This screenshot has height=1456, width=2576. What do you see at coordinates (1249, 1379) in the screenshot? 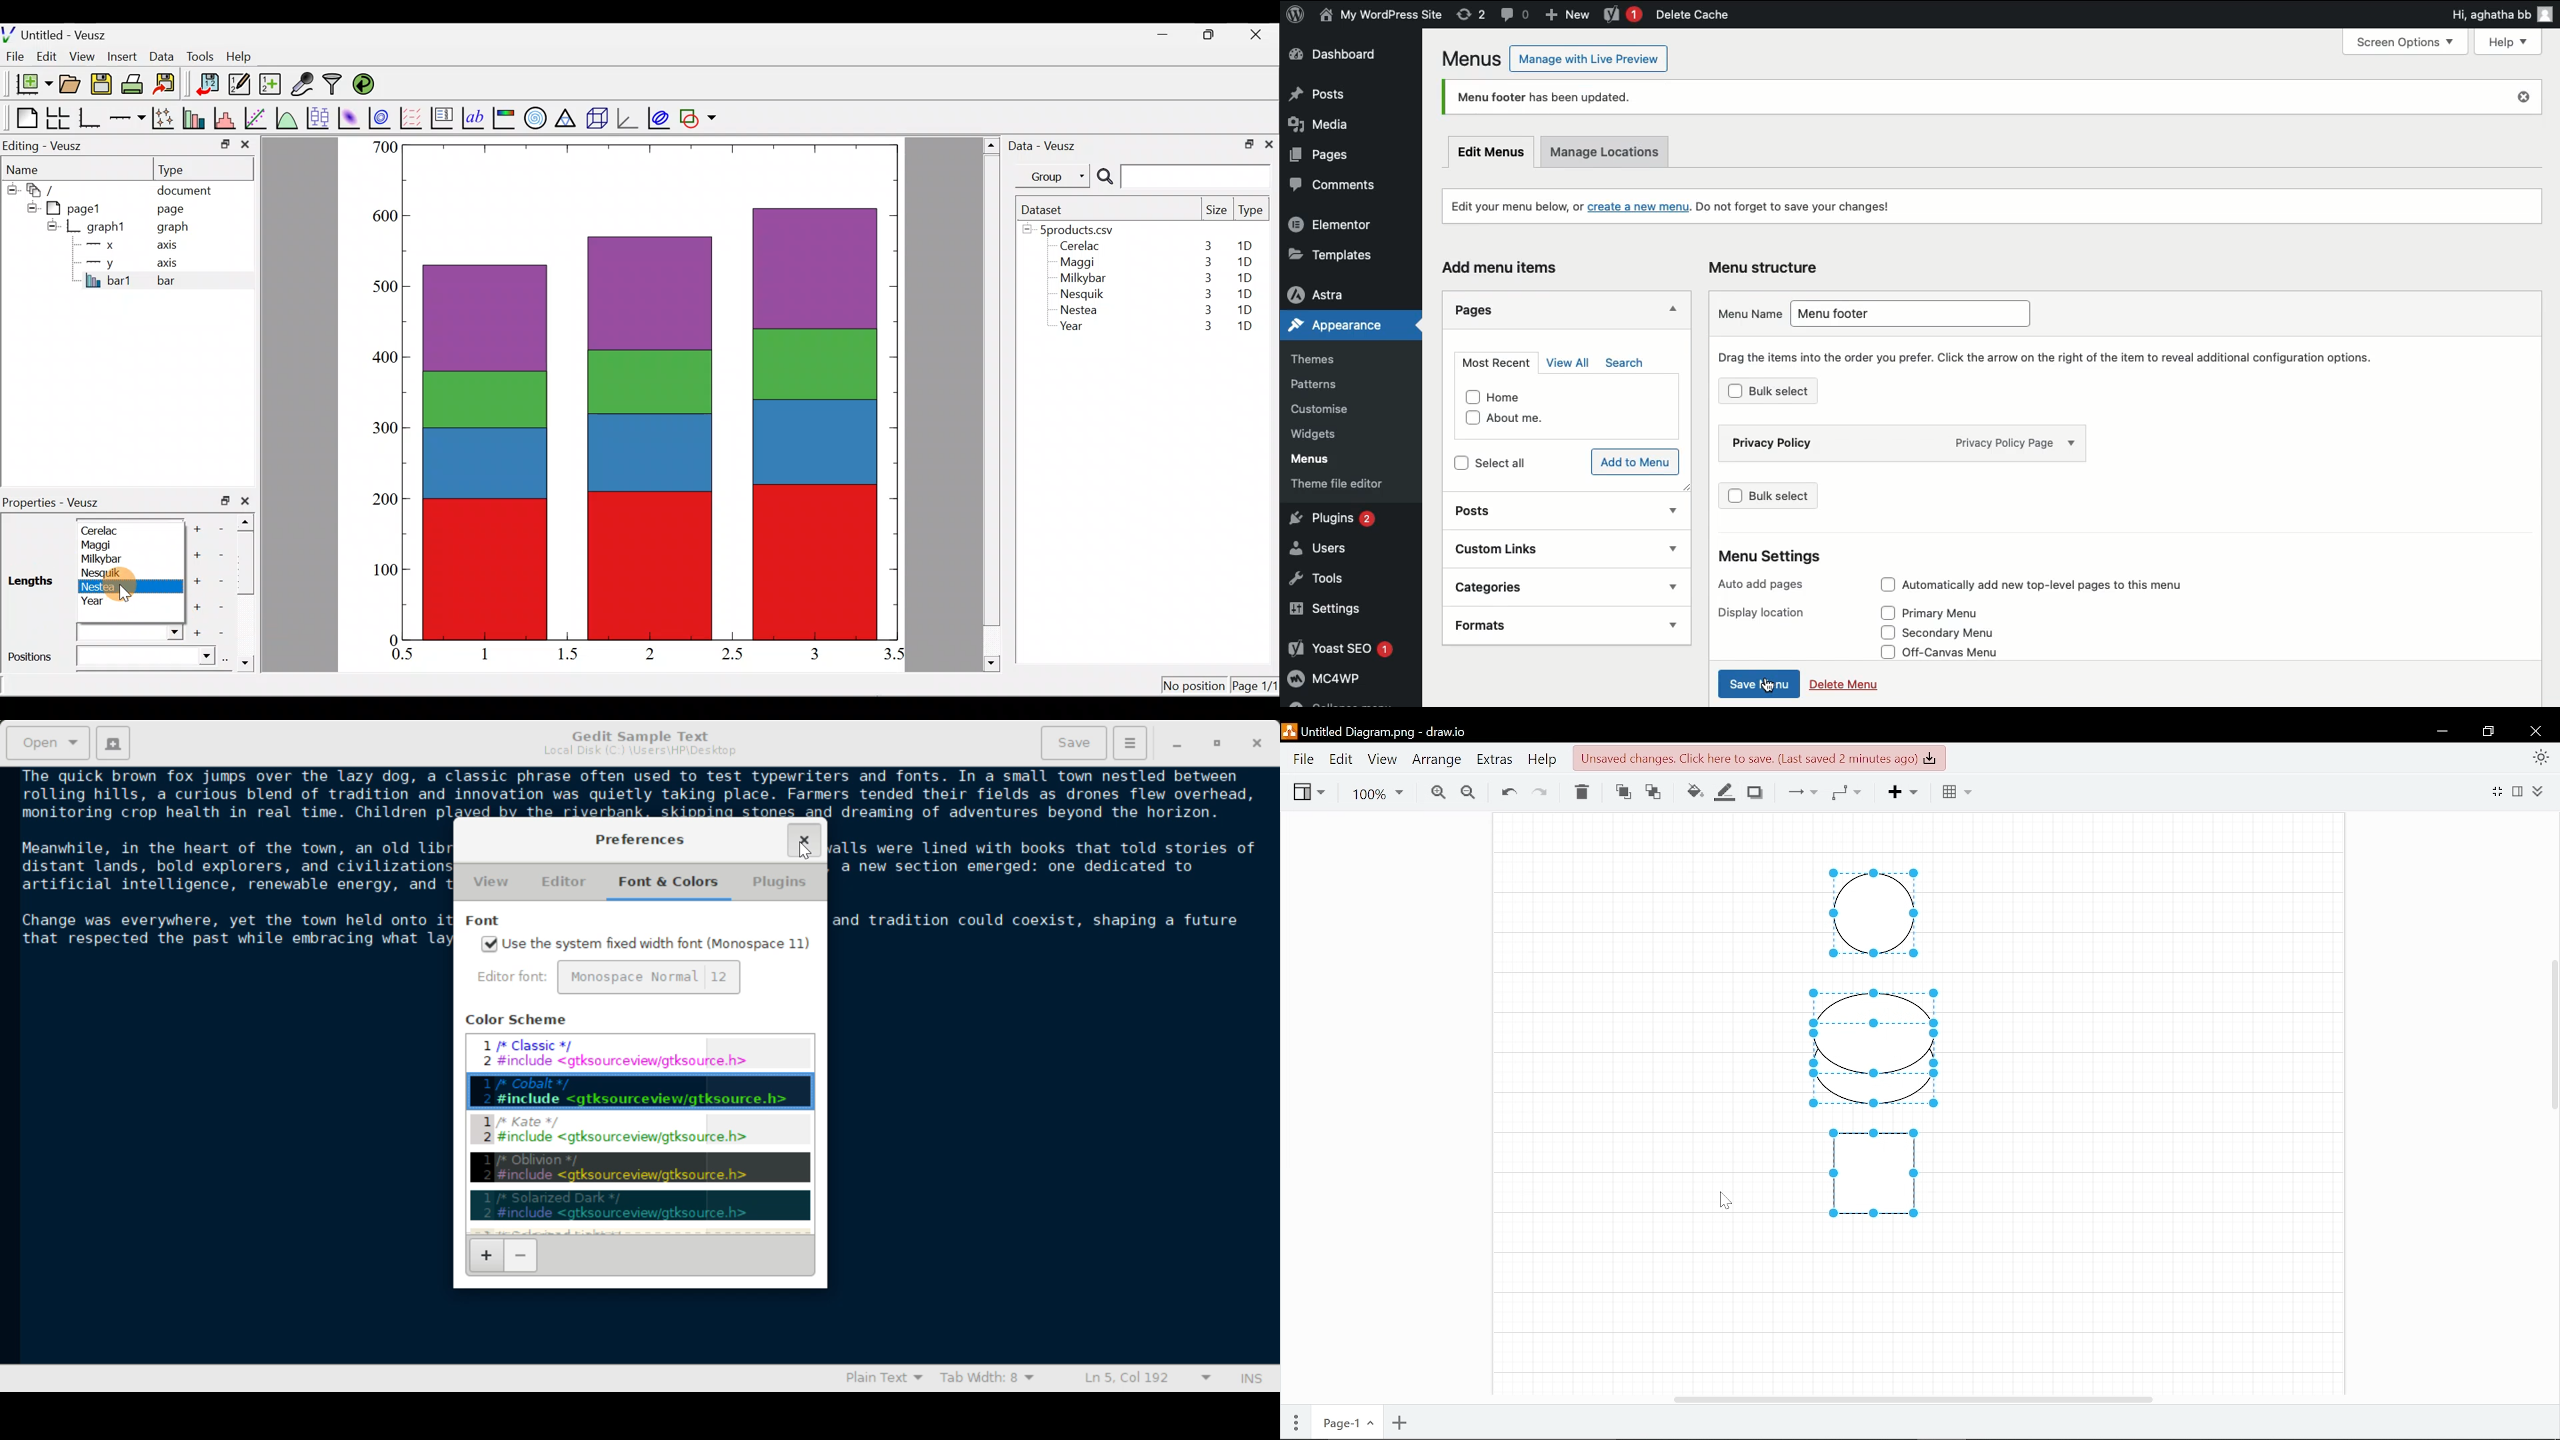
I see `Insert Mode` at bounding box center [1249, 1379].